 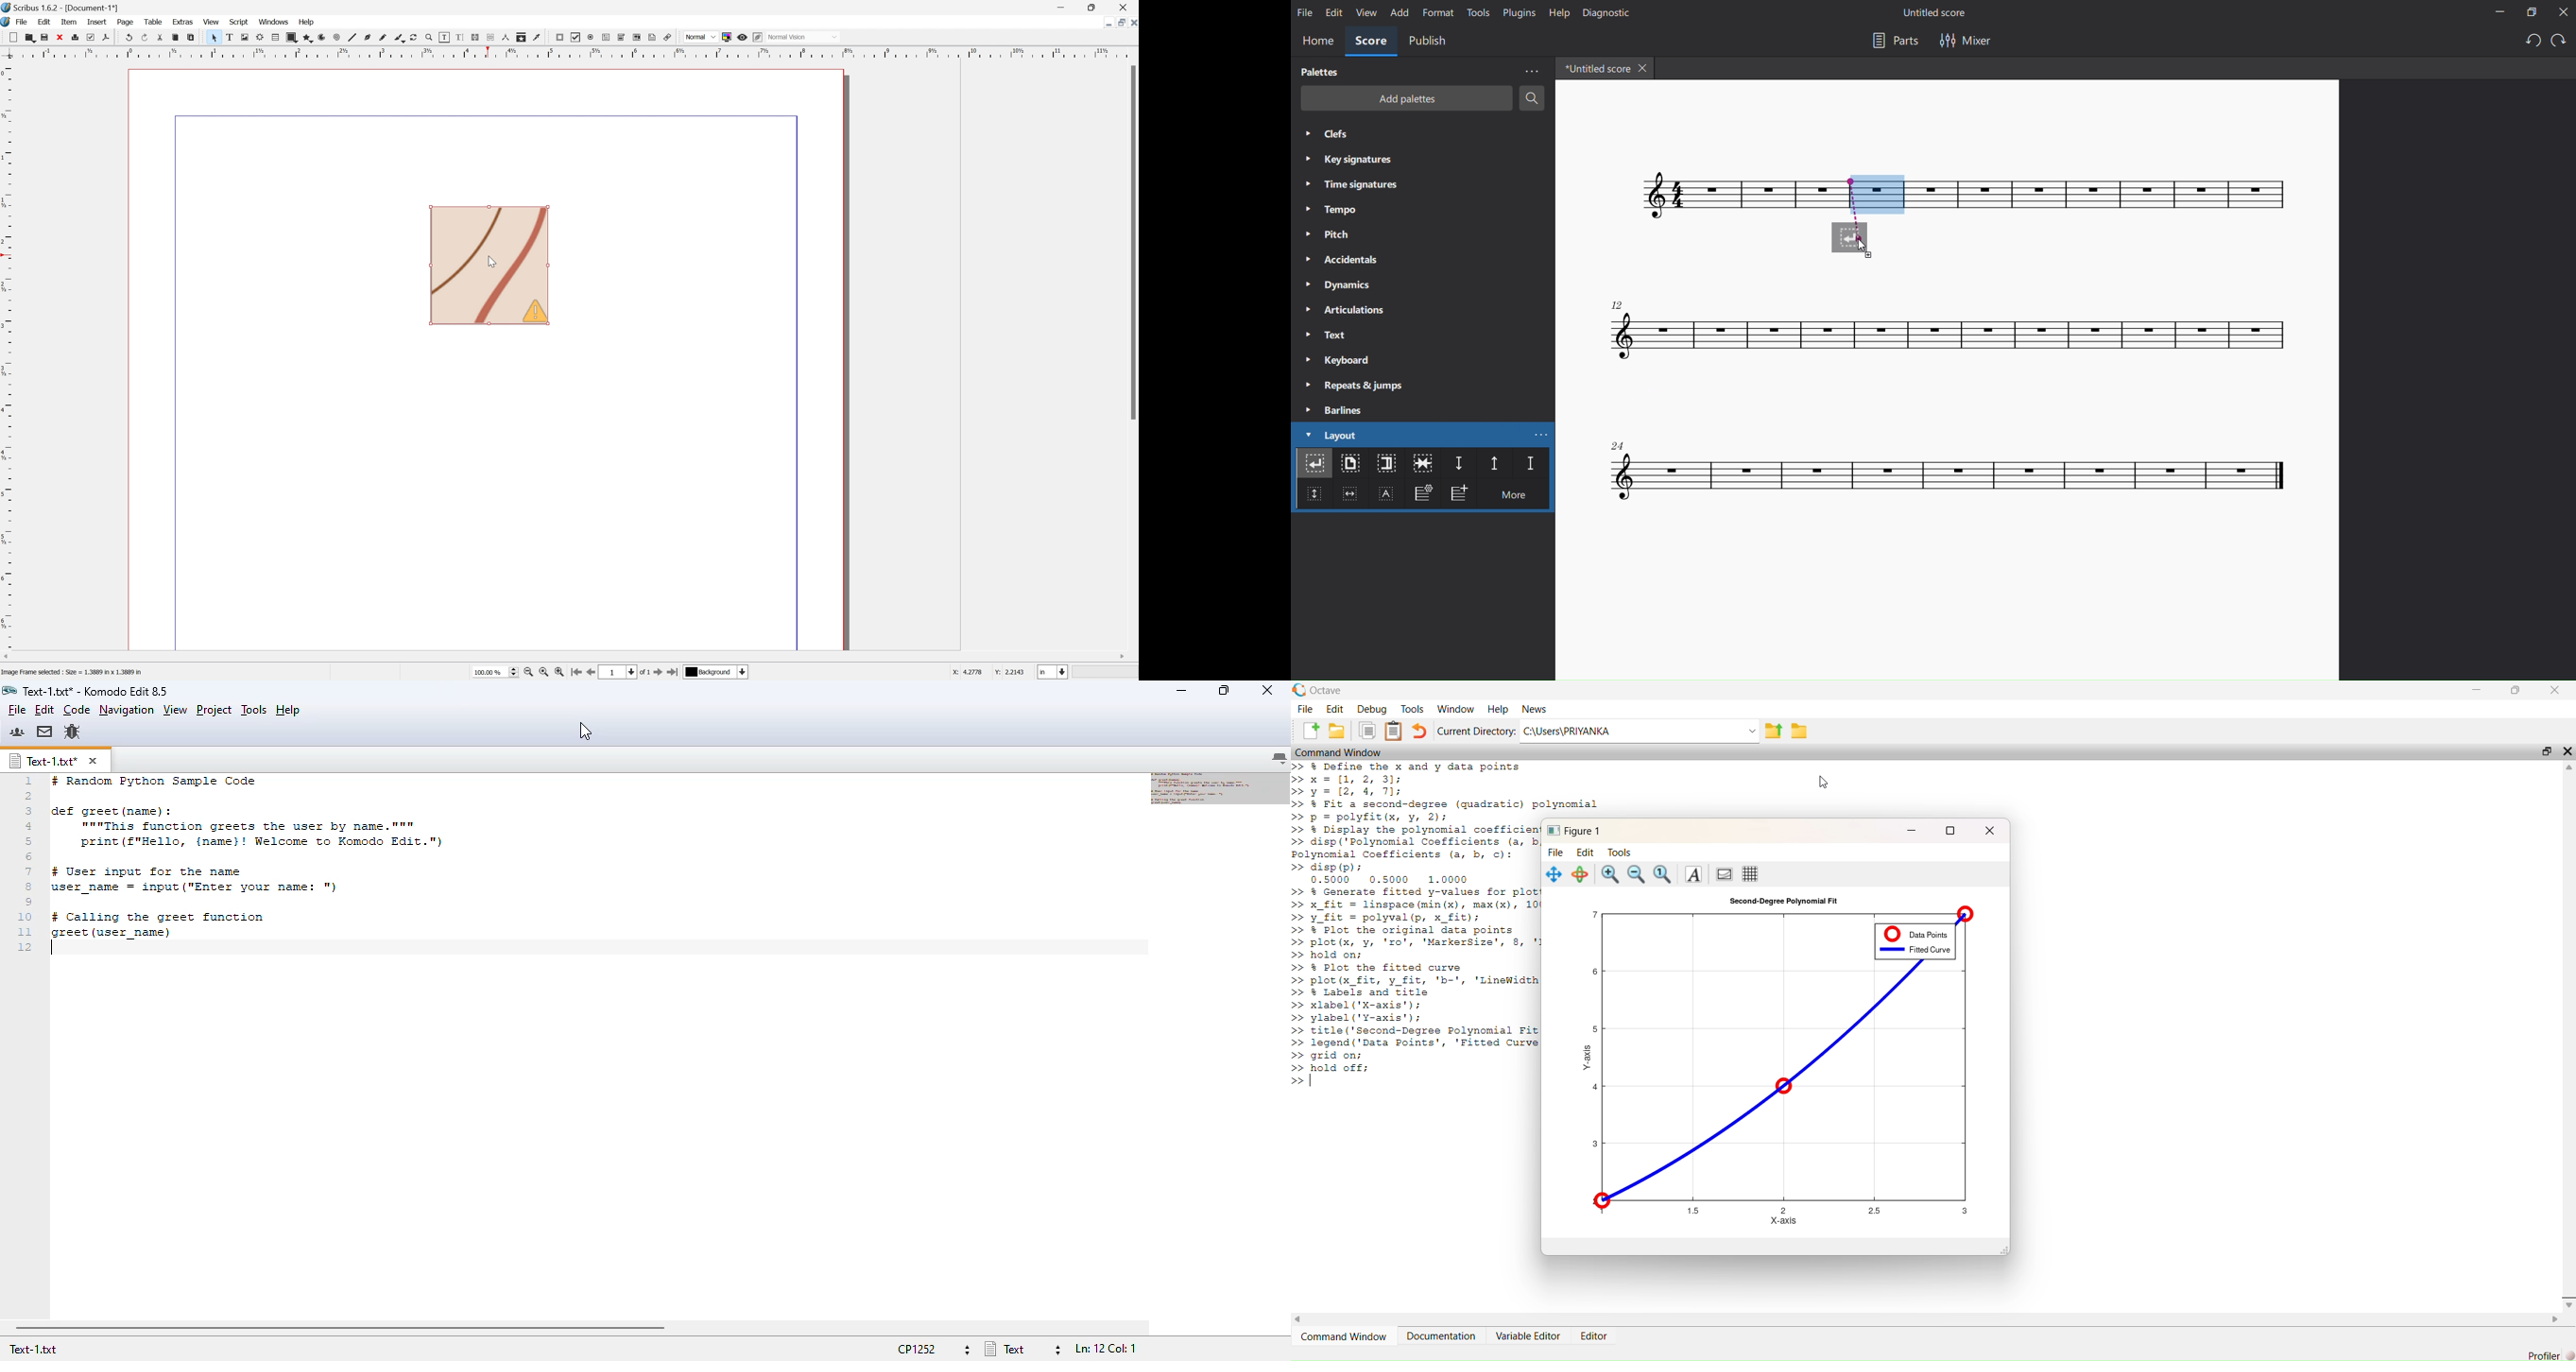 I want to click on redo, so click(x=2559, y=42).